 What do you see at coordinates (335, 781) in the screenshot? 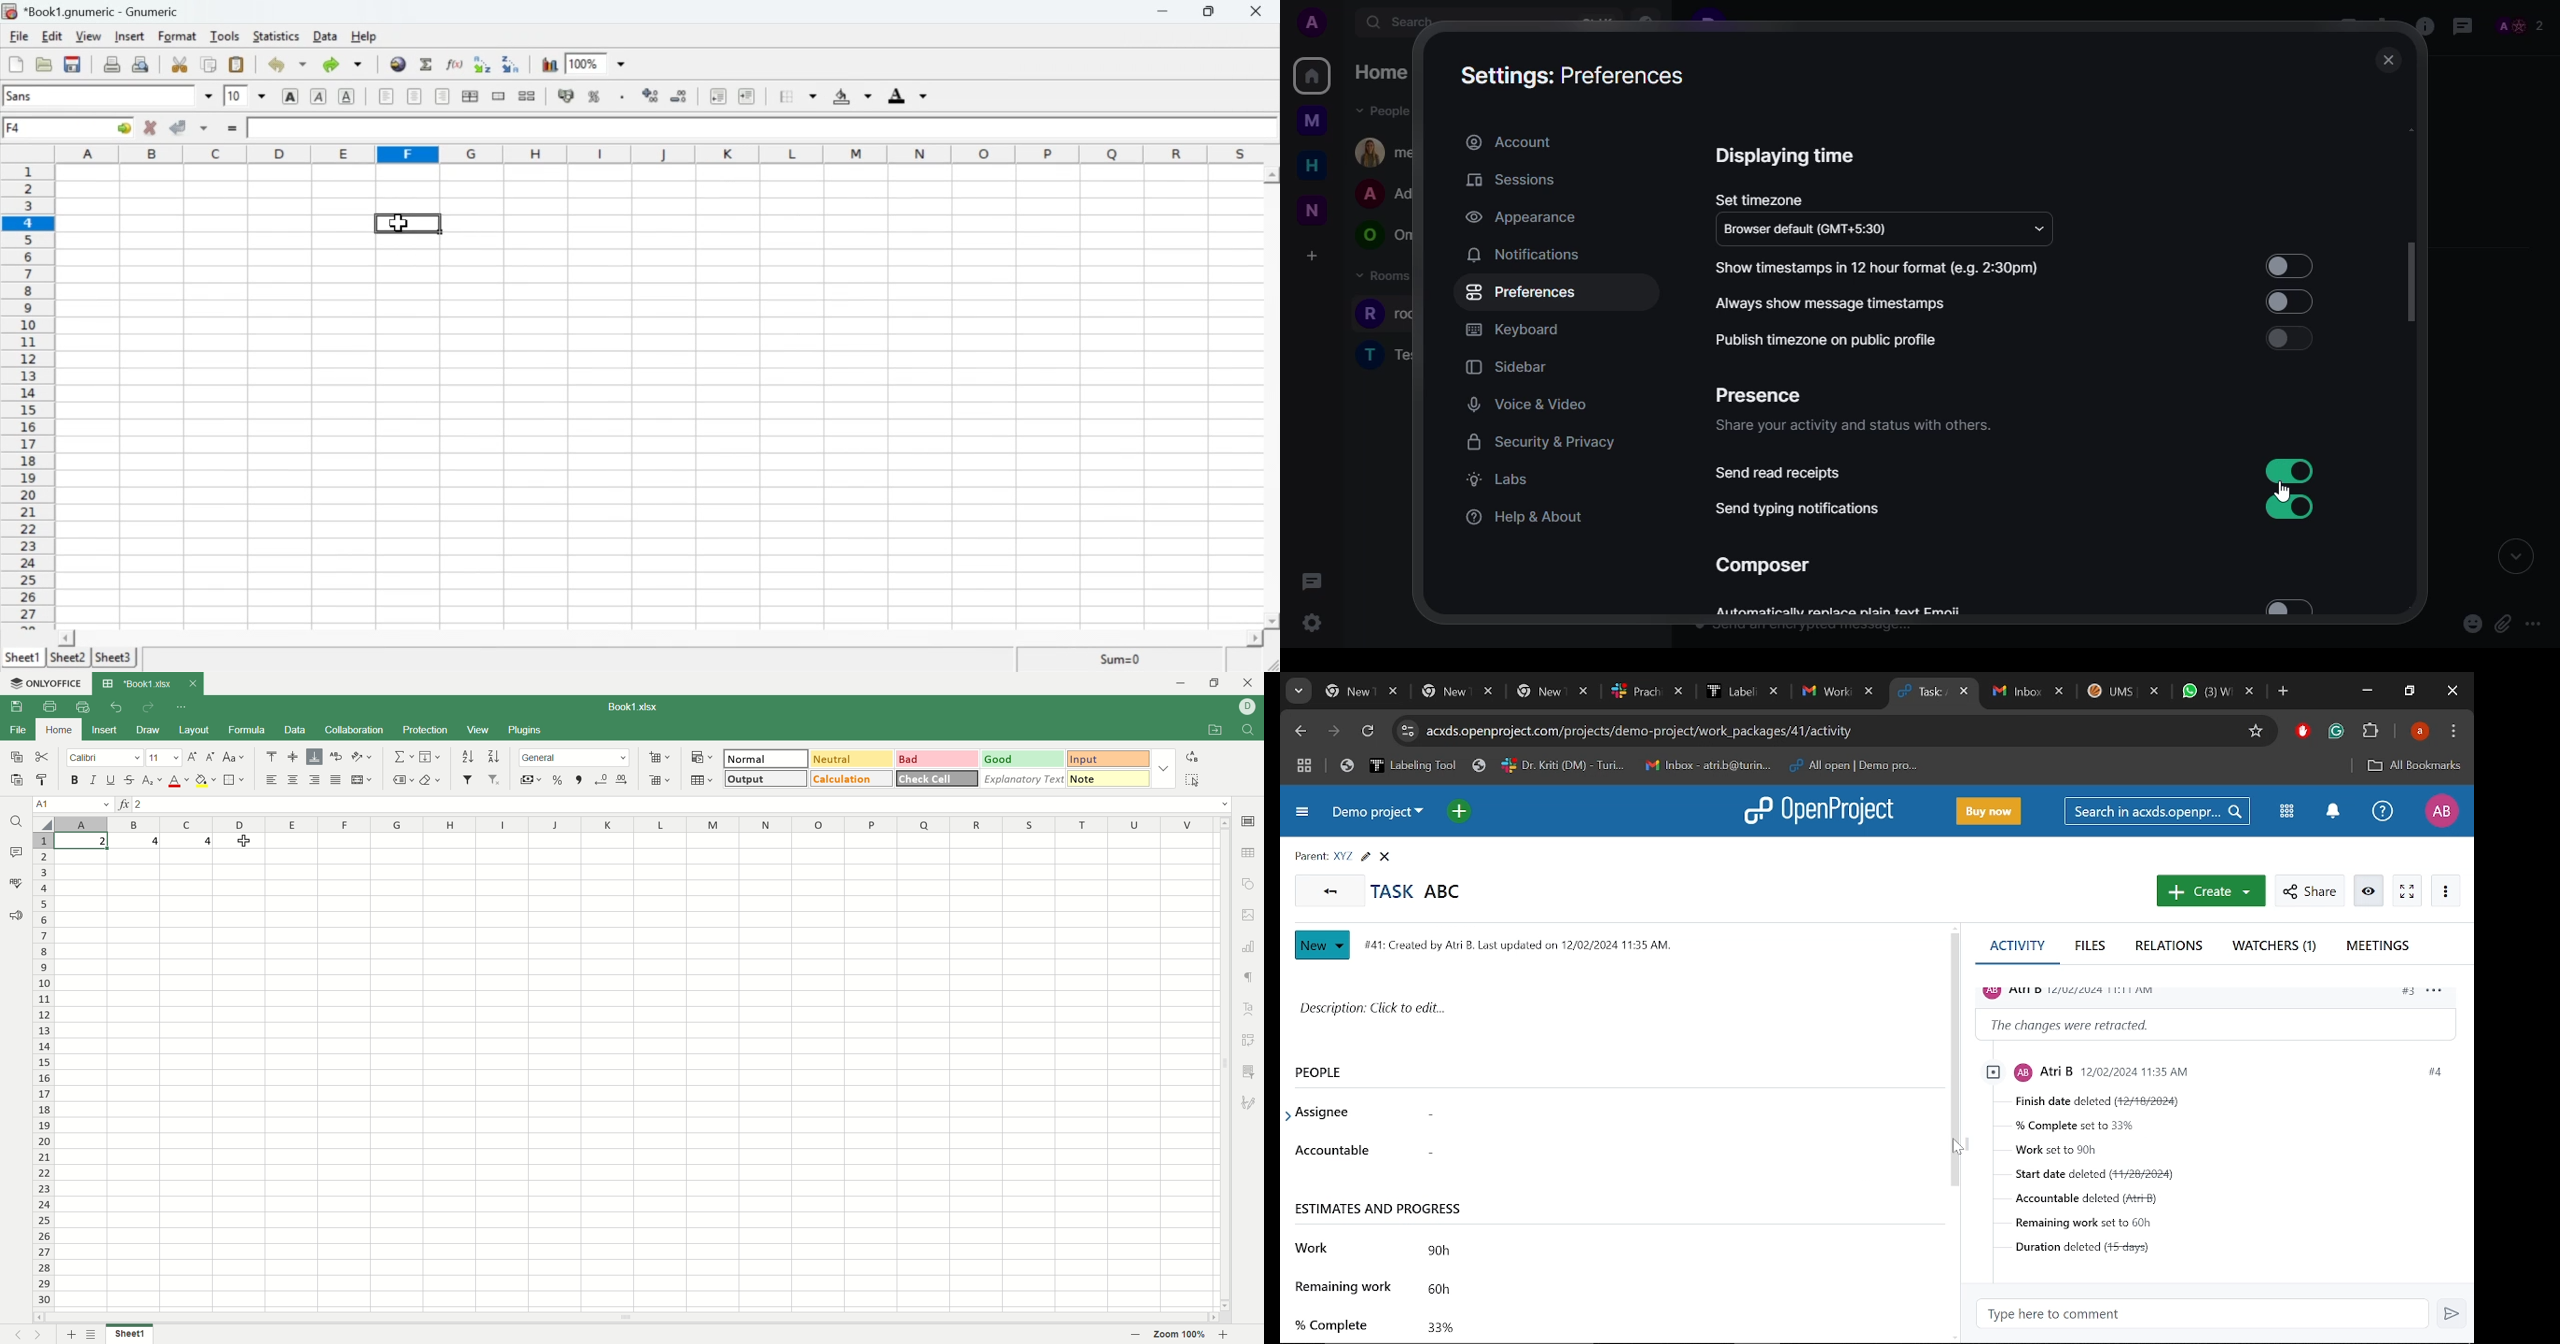
I see `justified` at bounding box center [335, 781].